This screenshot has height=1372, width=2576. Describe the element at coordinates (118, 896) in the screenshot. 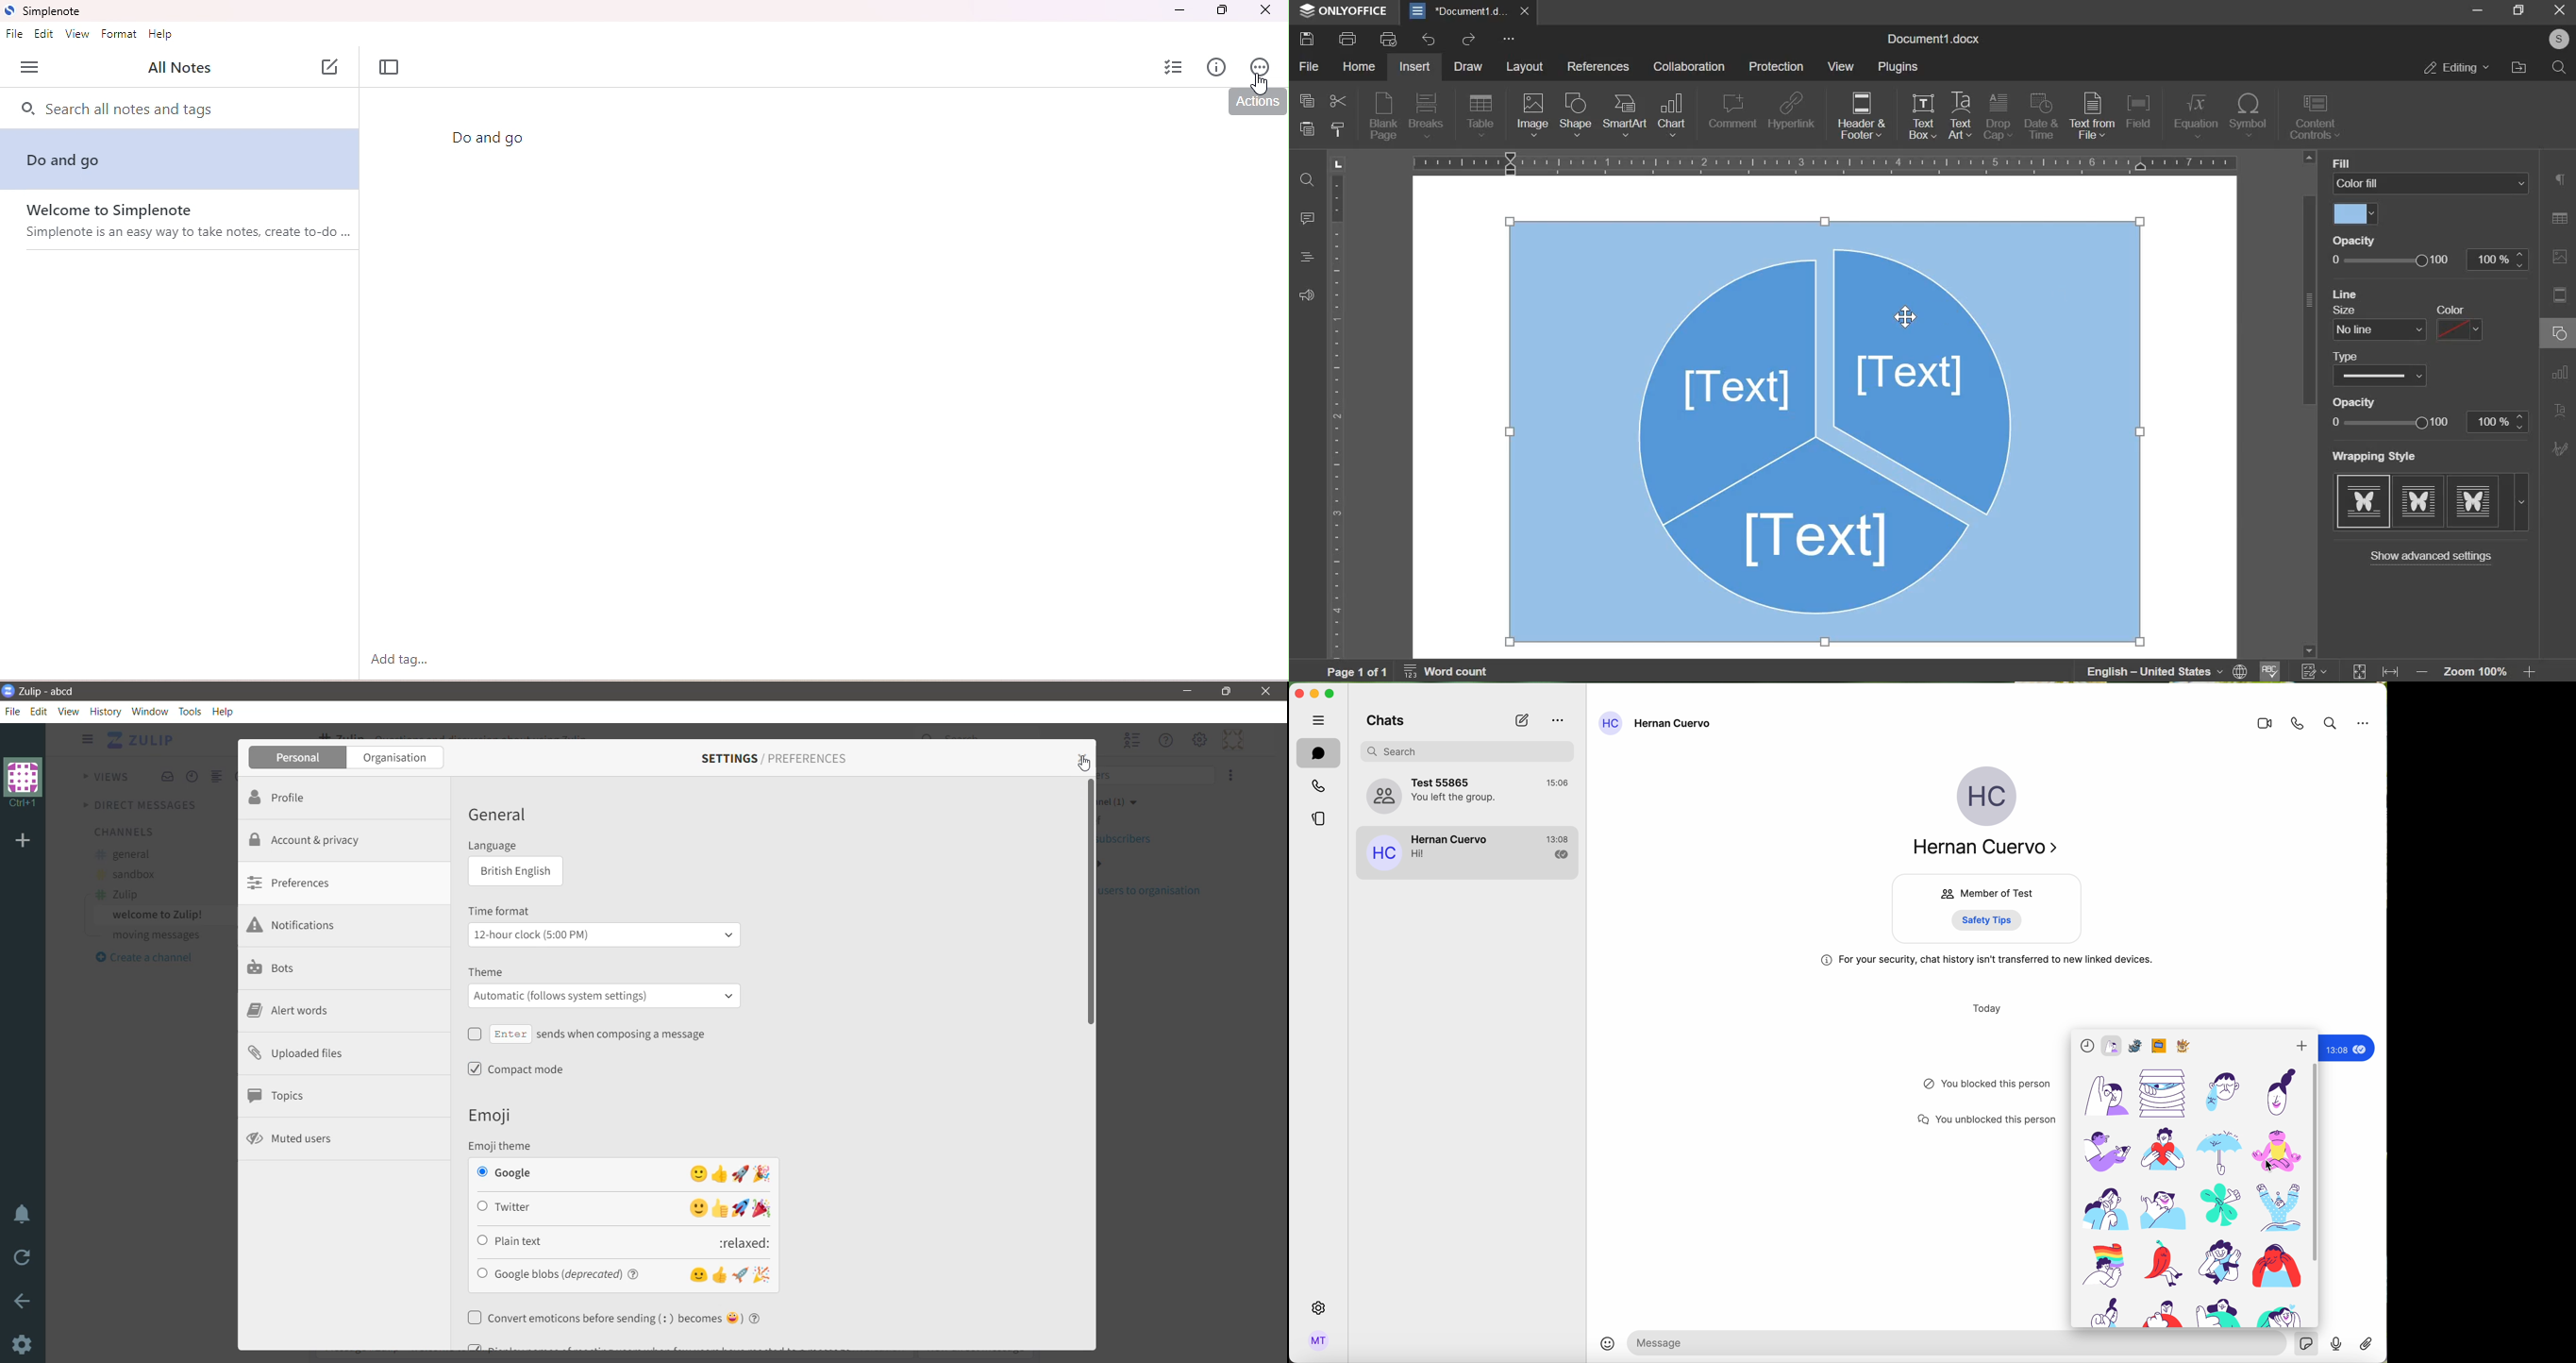

I see `Zulip` at that location.